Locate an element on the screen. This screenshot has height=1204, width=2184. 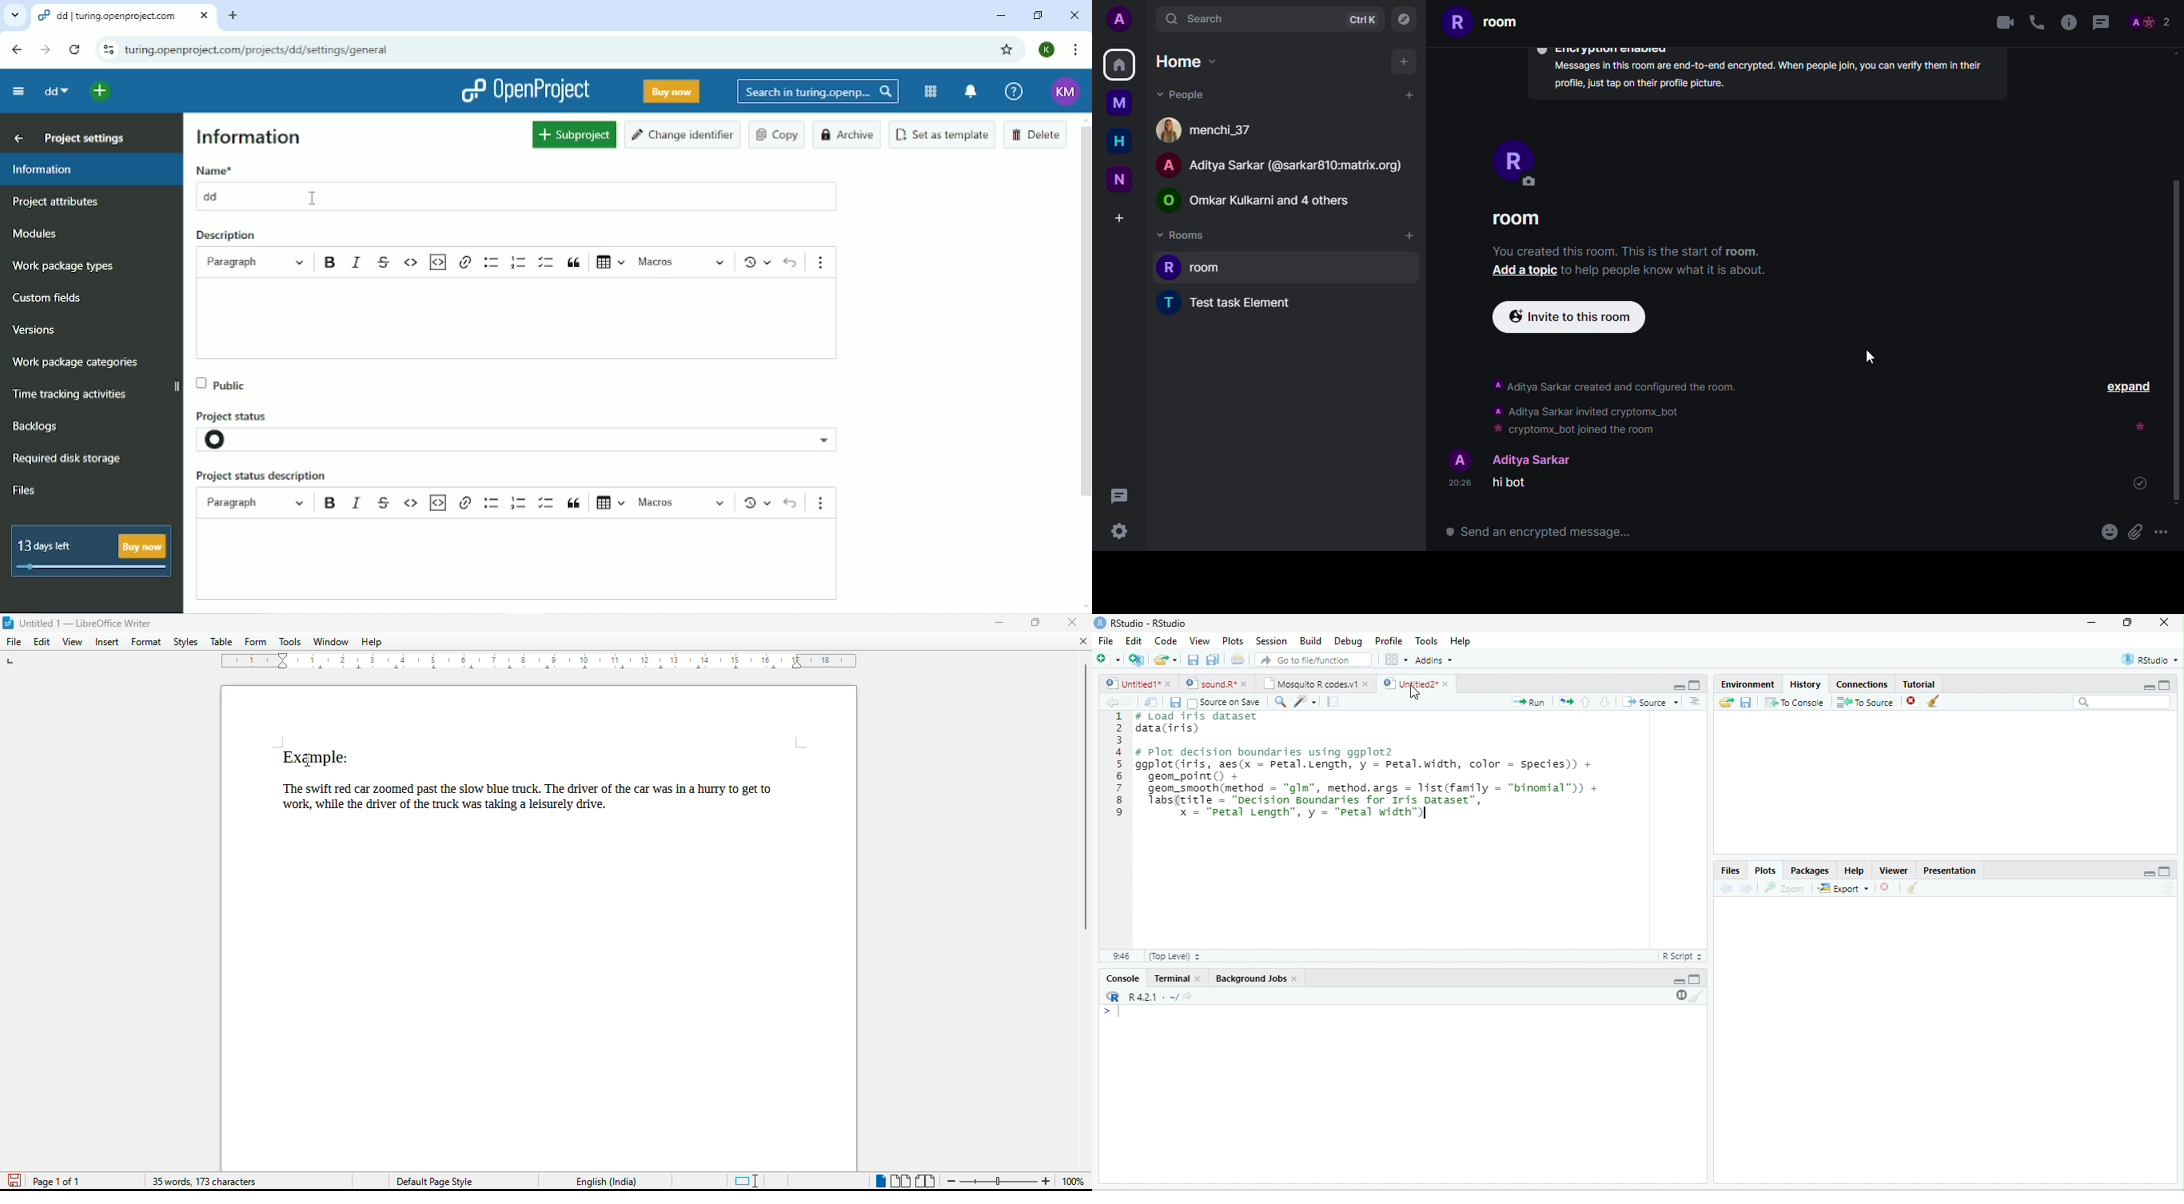
home is located at coordinates (1119, 141).